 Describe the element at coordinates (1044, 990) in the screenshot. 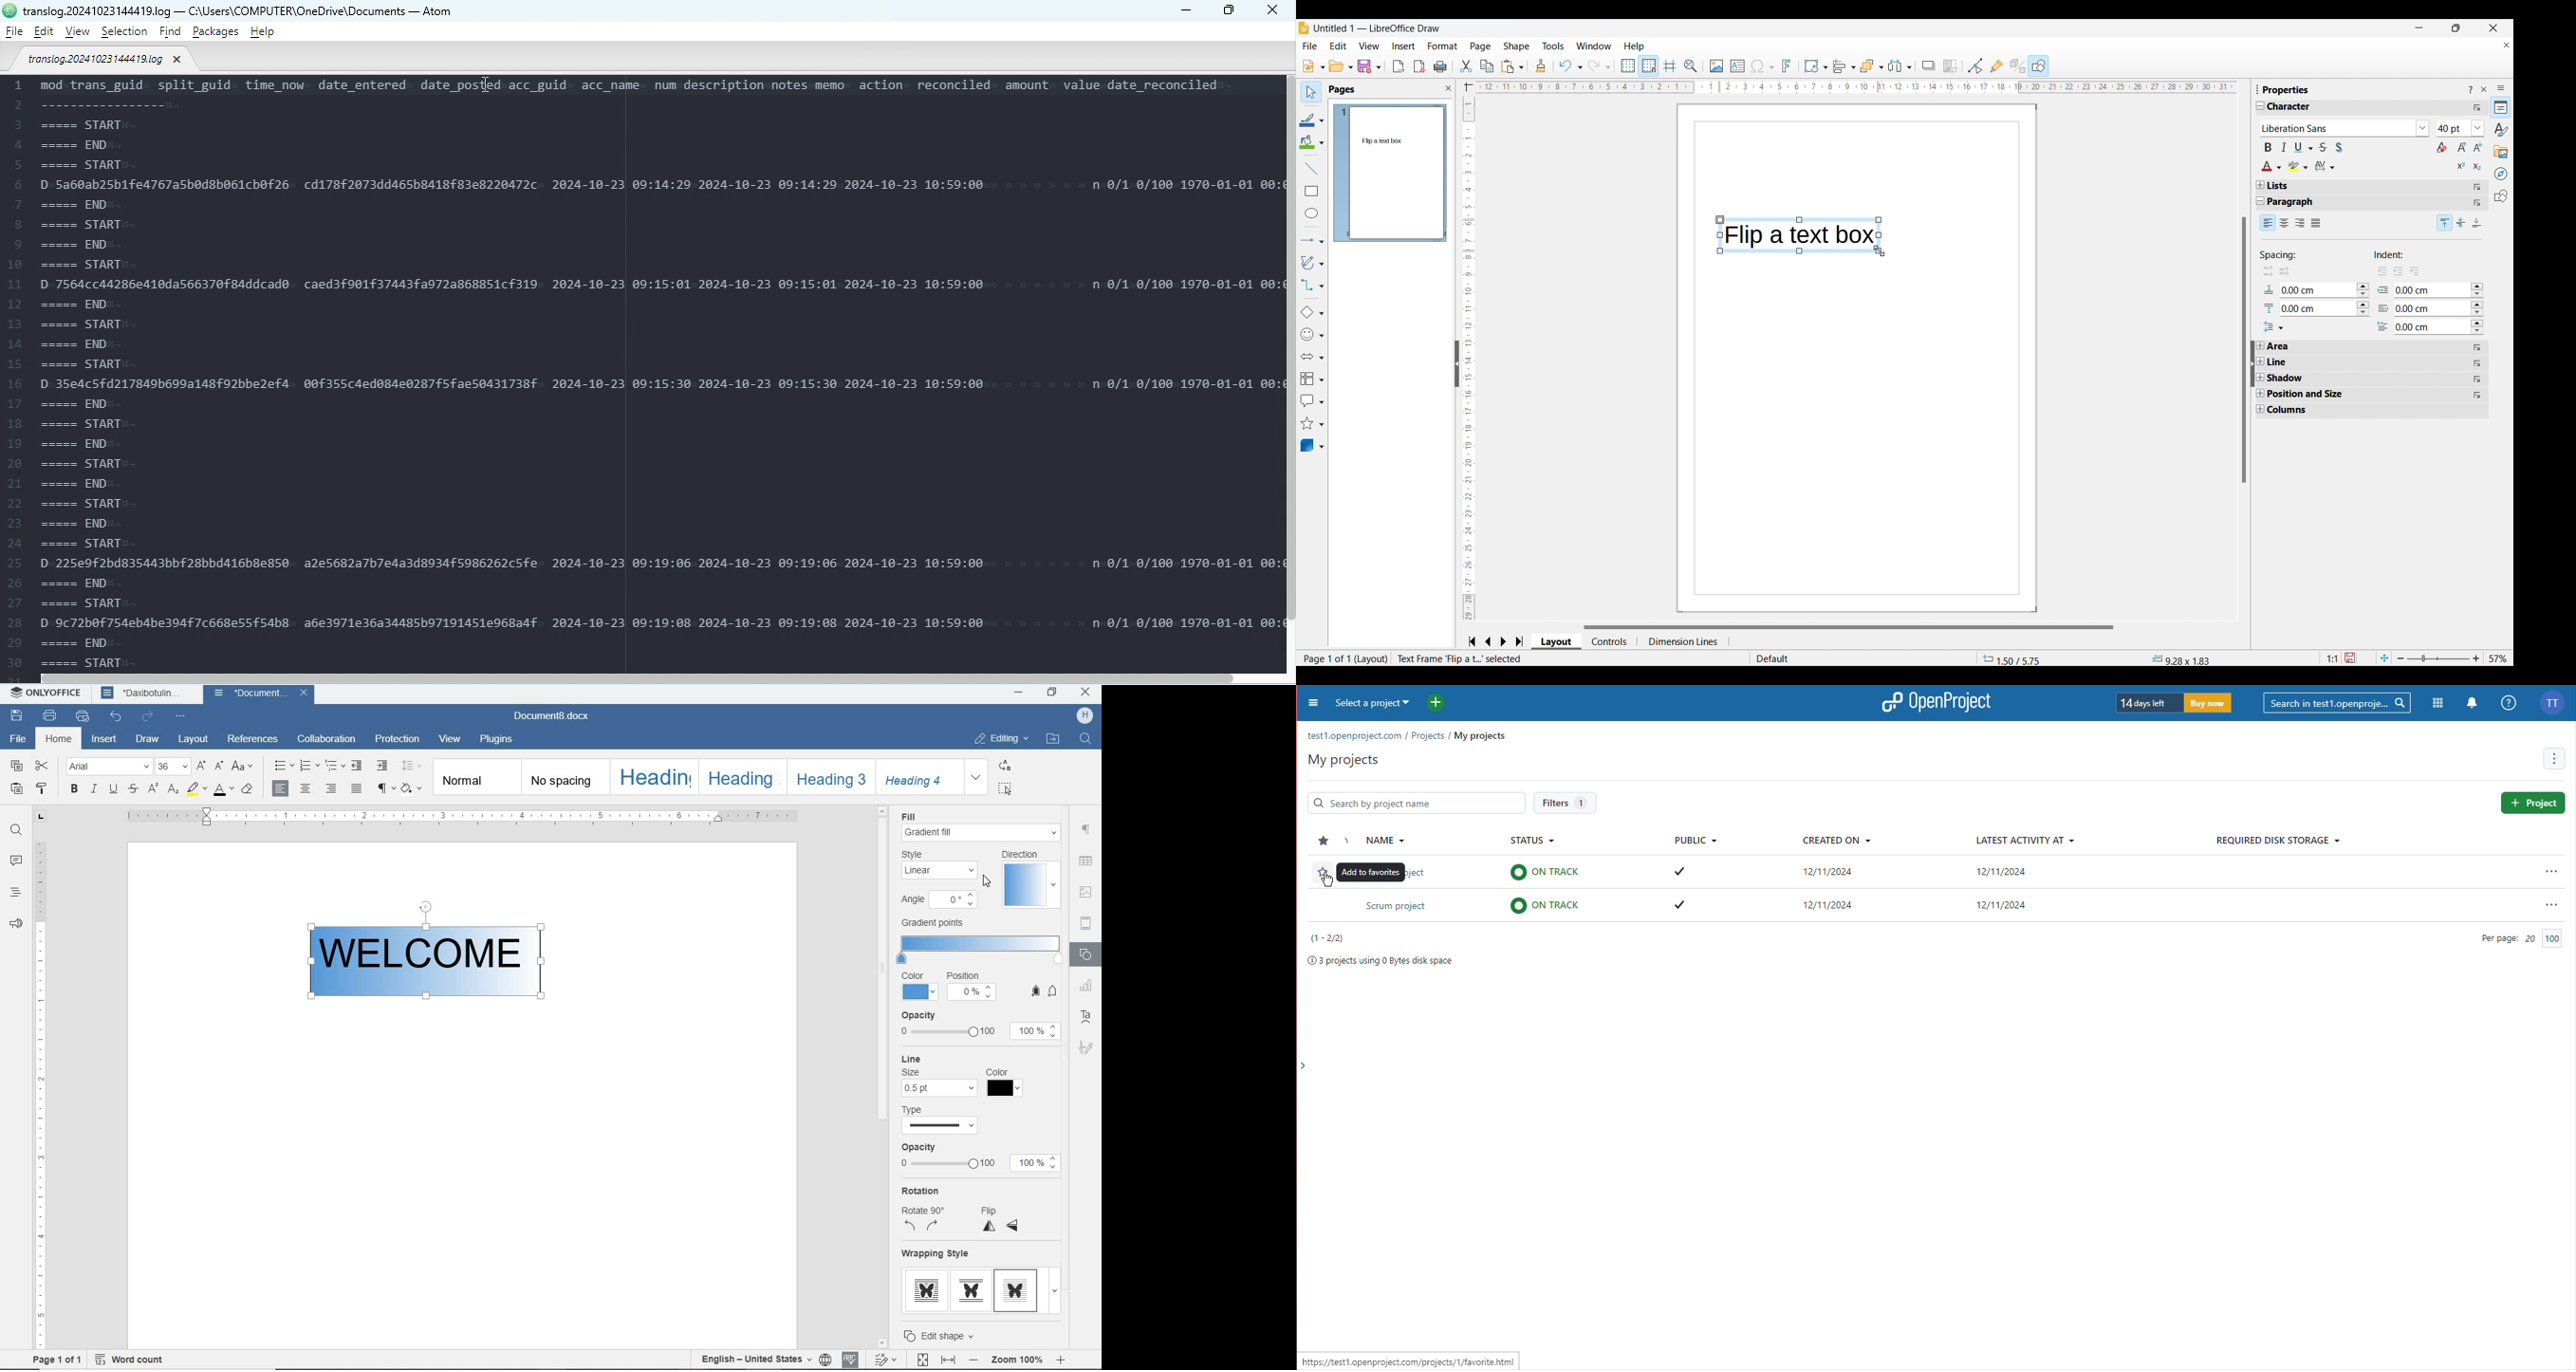

I see `` at that location.